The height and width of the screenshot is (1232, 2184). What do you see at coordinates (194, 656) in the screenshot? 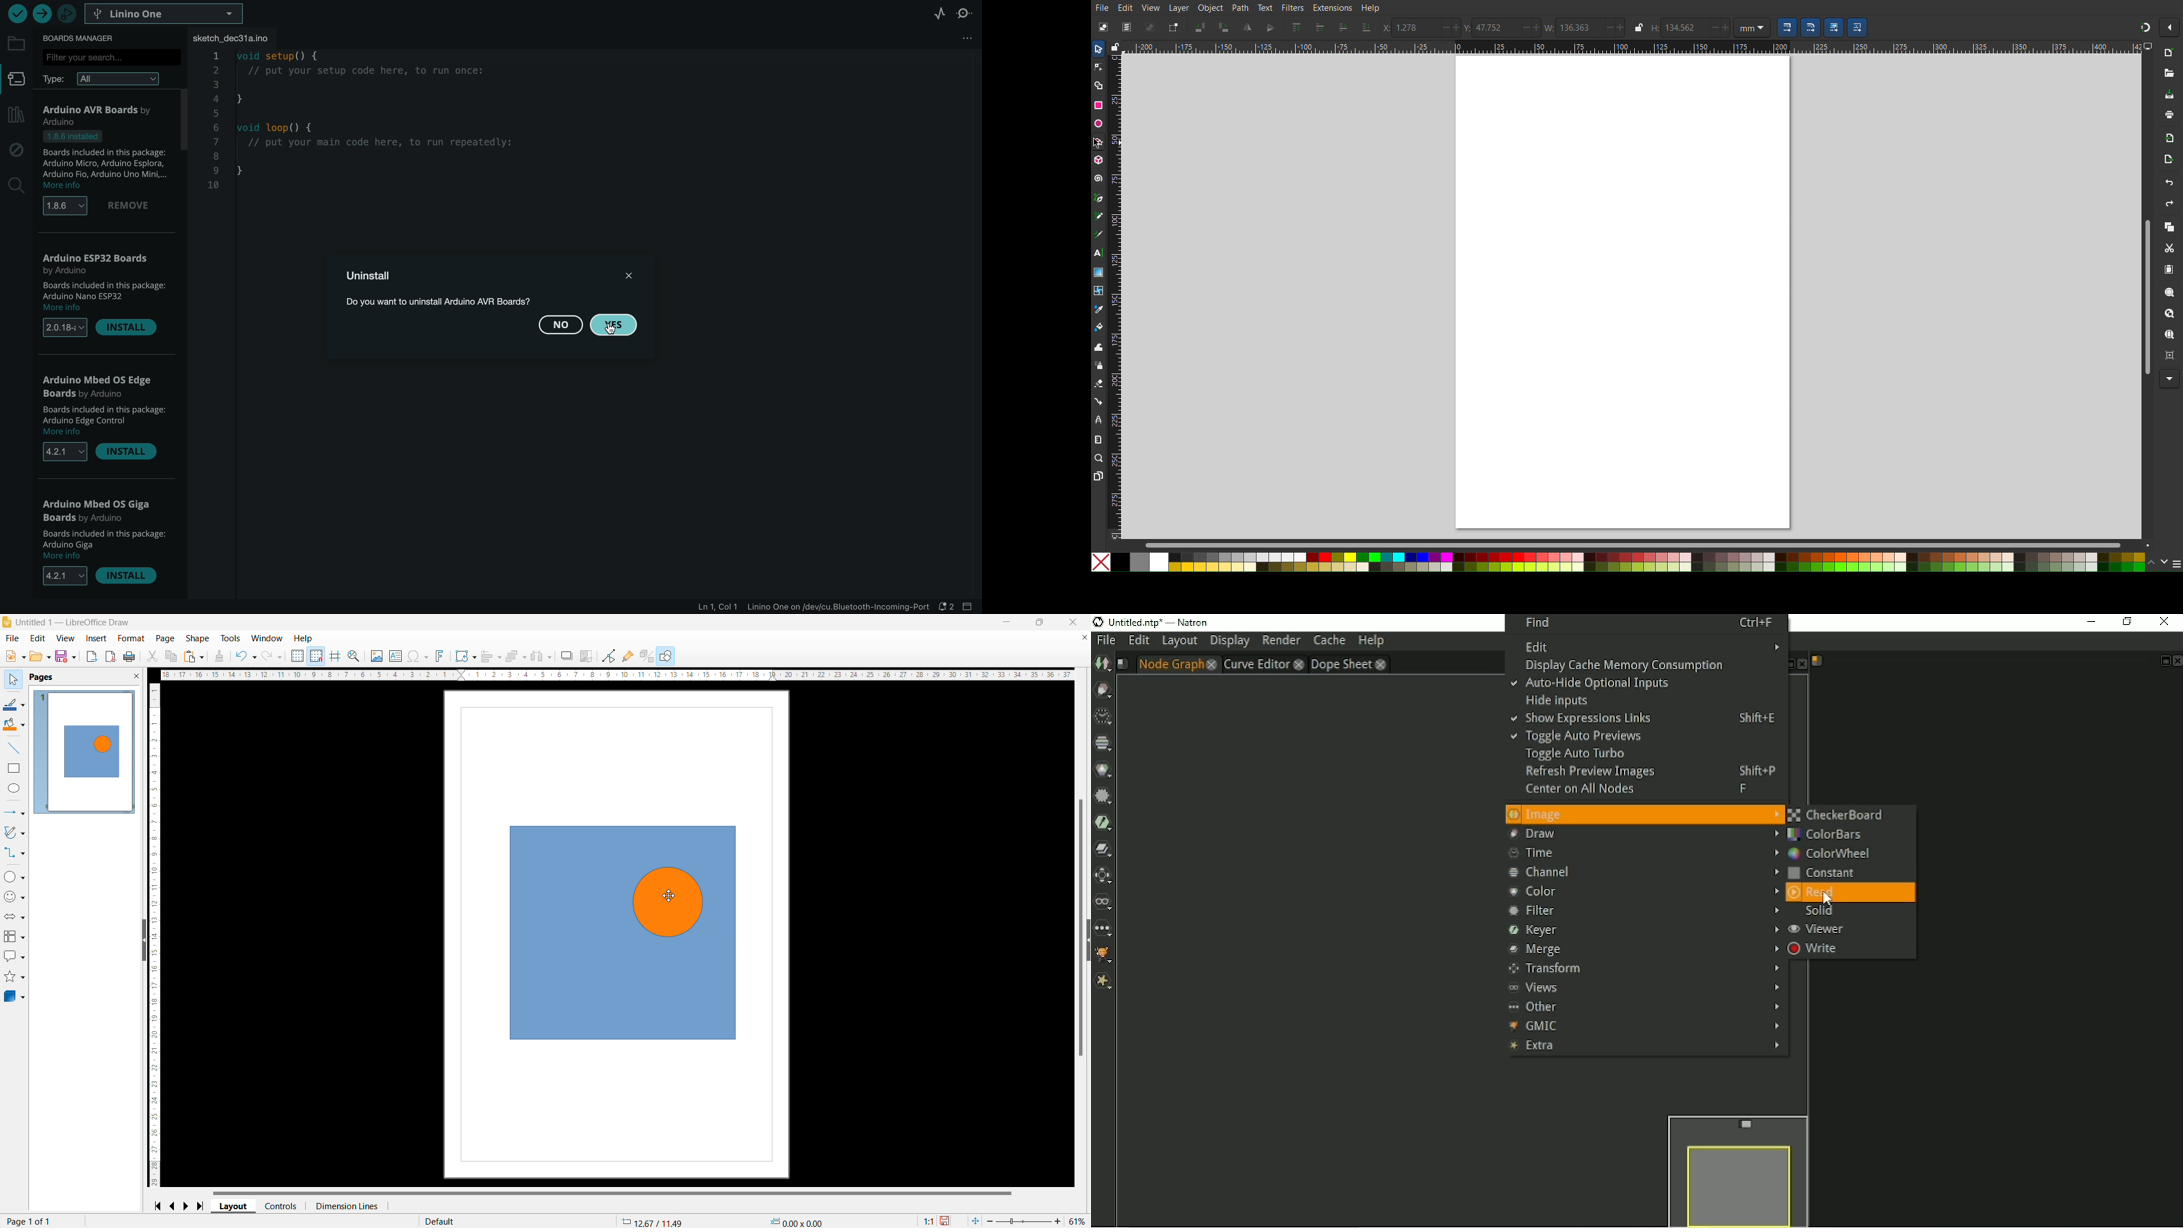
I see `paste` at bounding box center [194, 656].